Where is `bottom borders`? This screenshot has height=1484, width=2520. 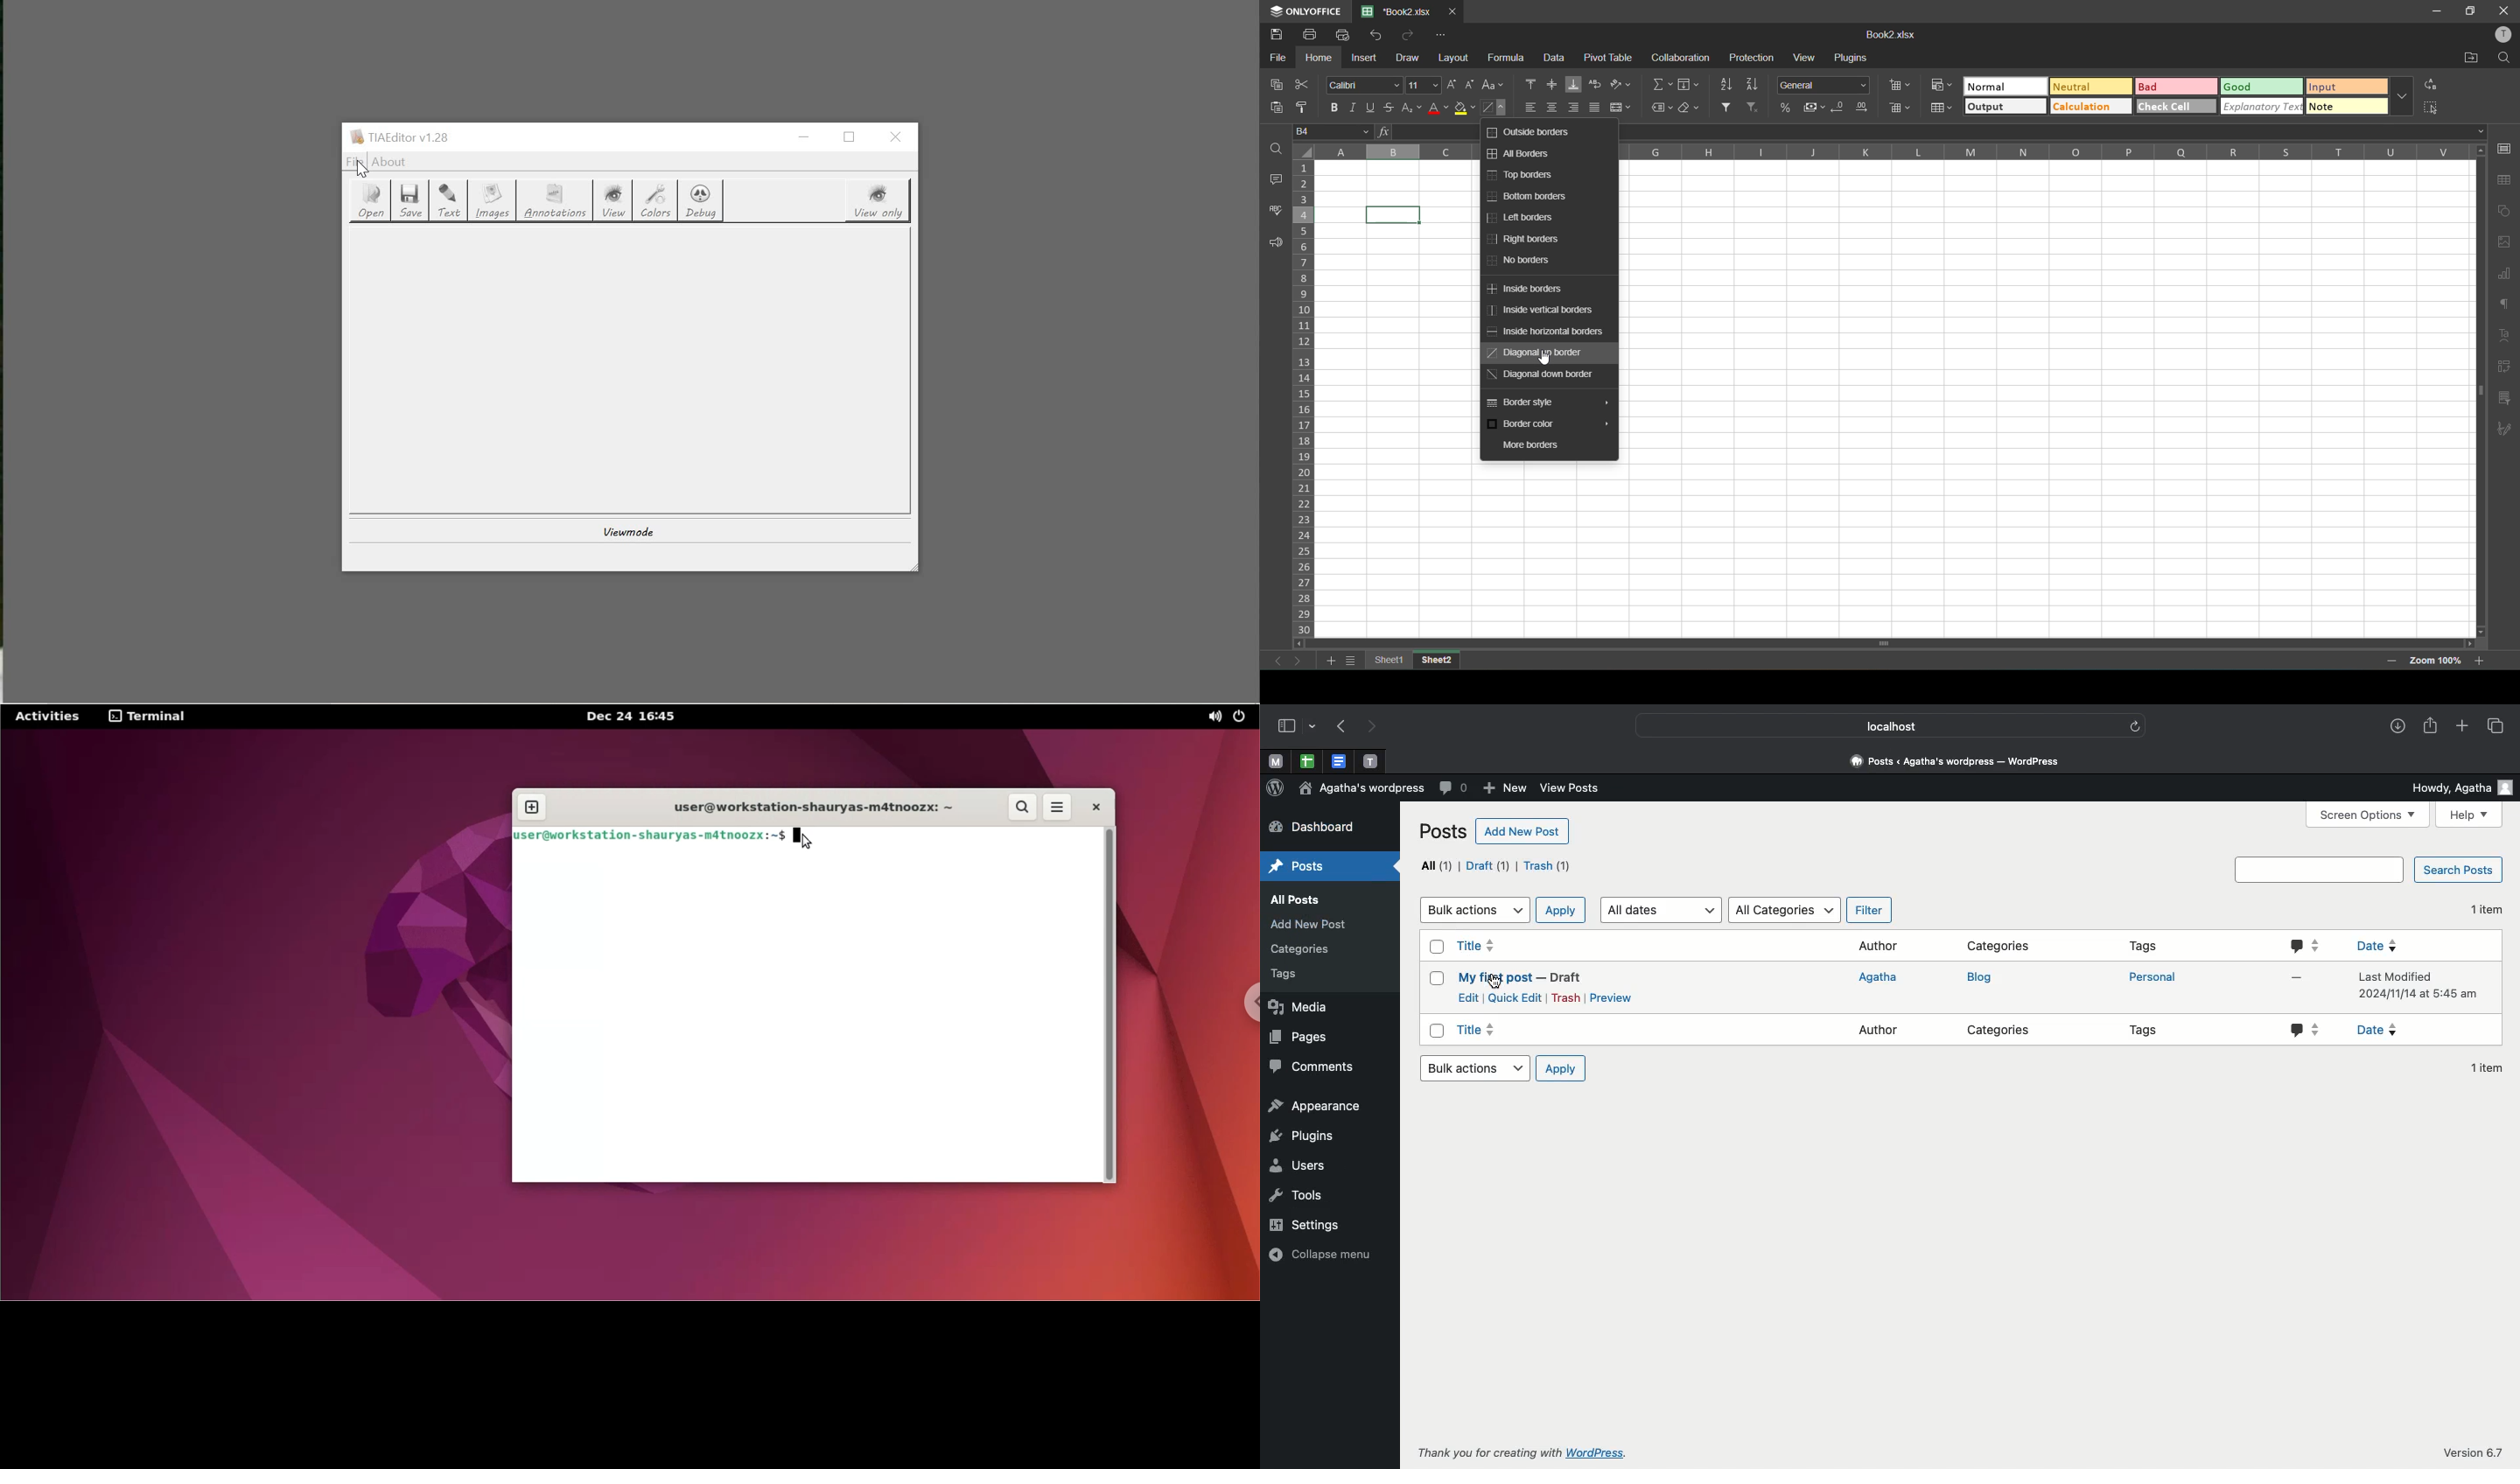
bottom borders is located at coordinates (1530, 196).